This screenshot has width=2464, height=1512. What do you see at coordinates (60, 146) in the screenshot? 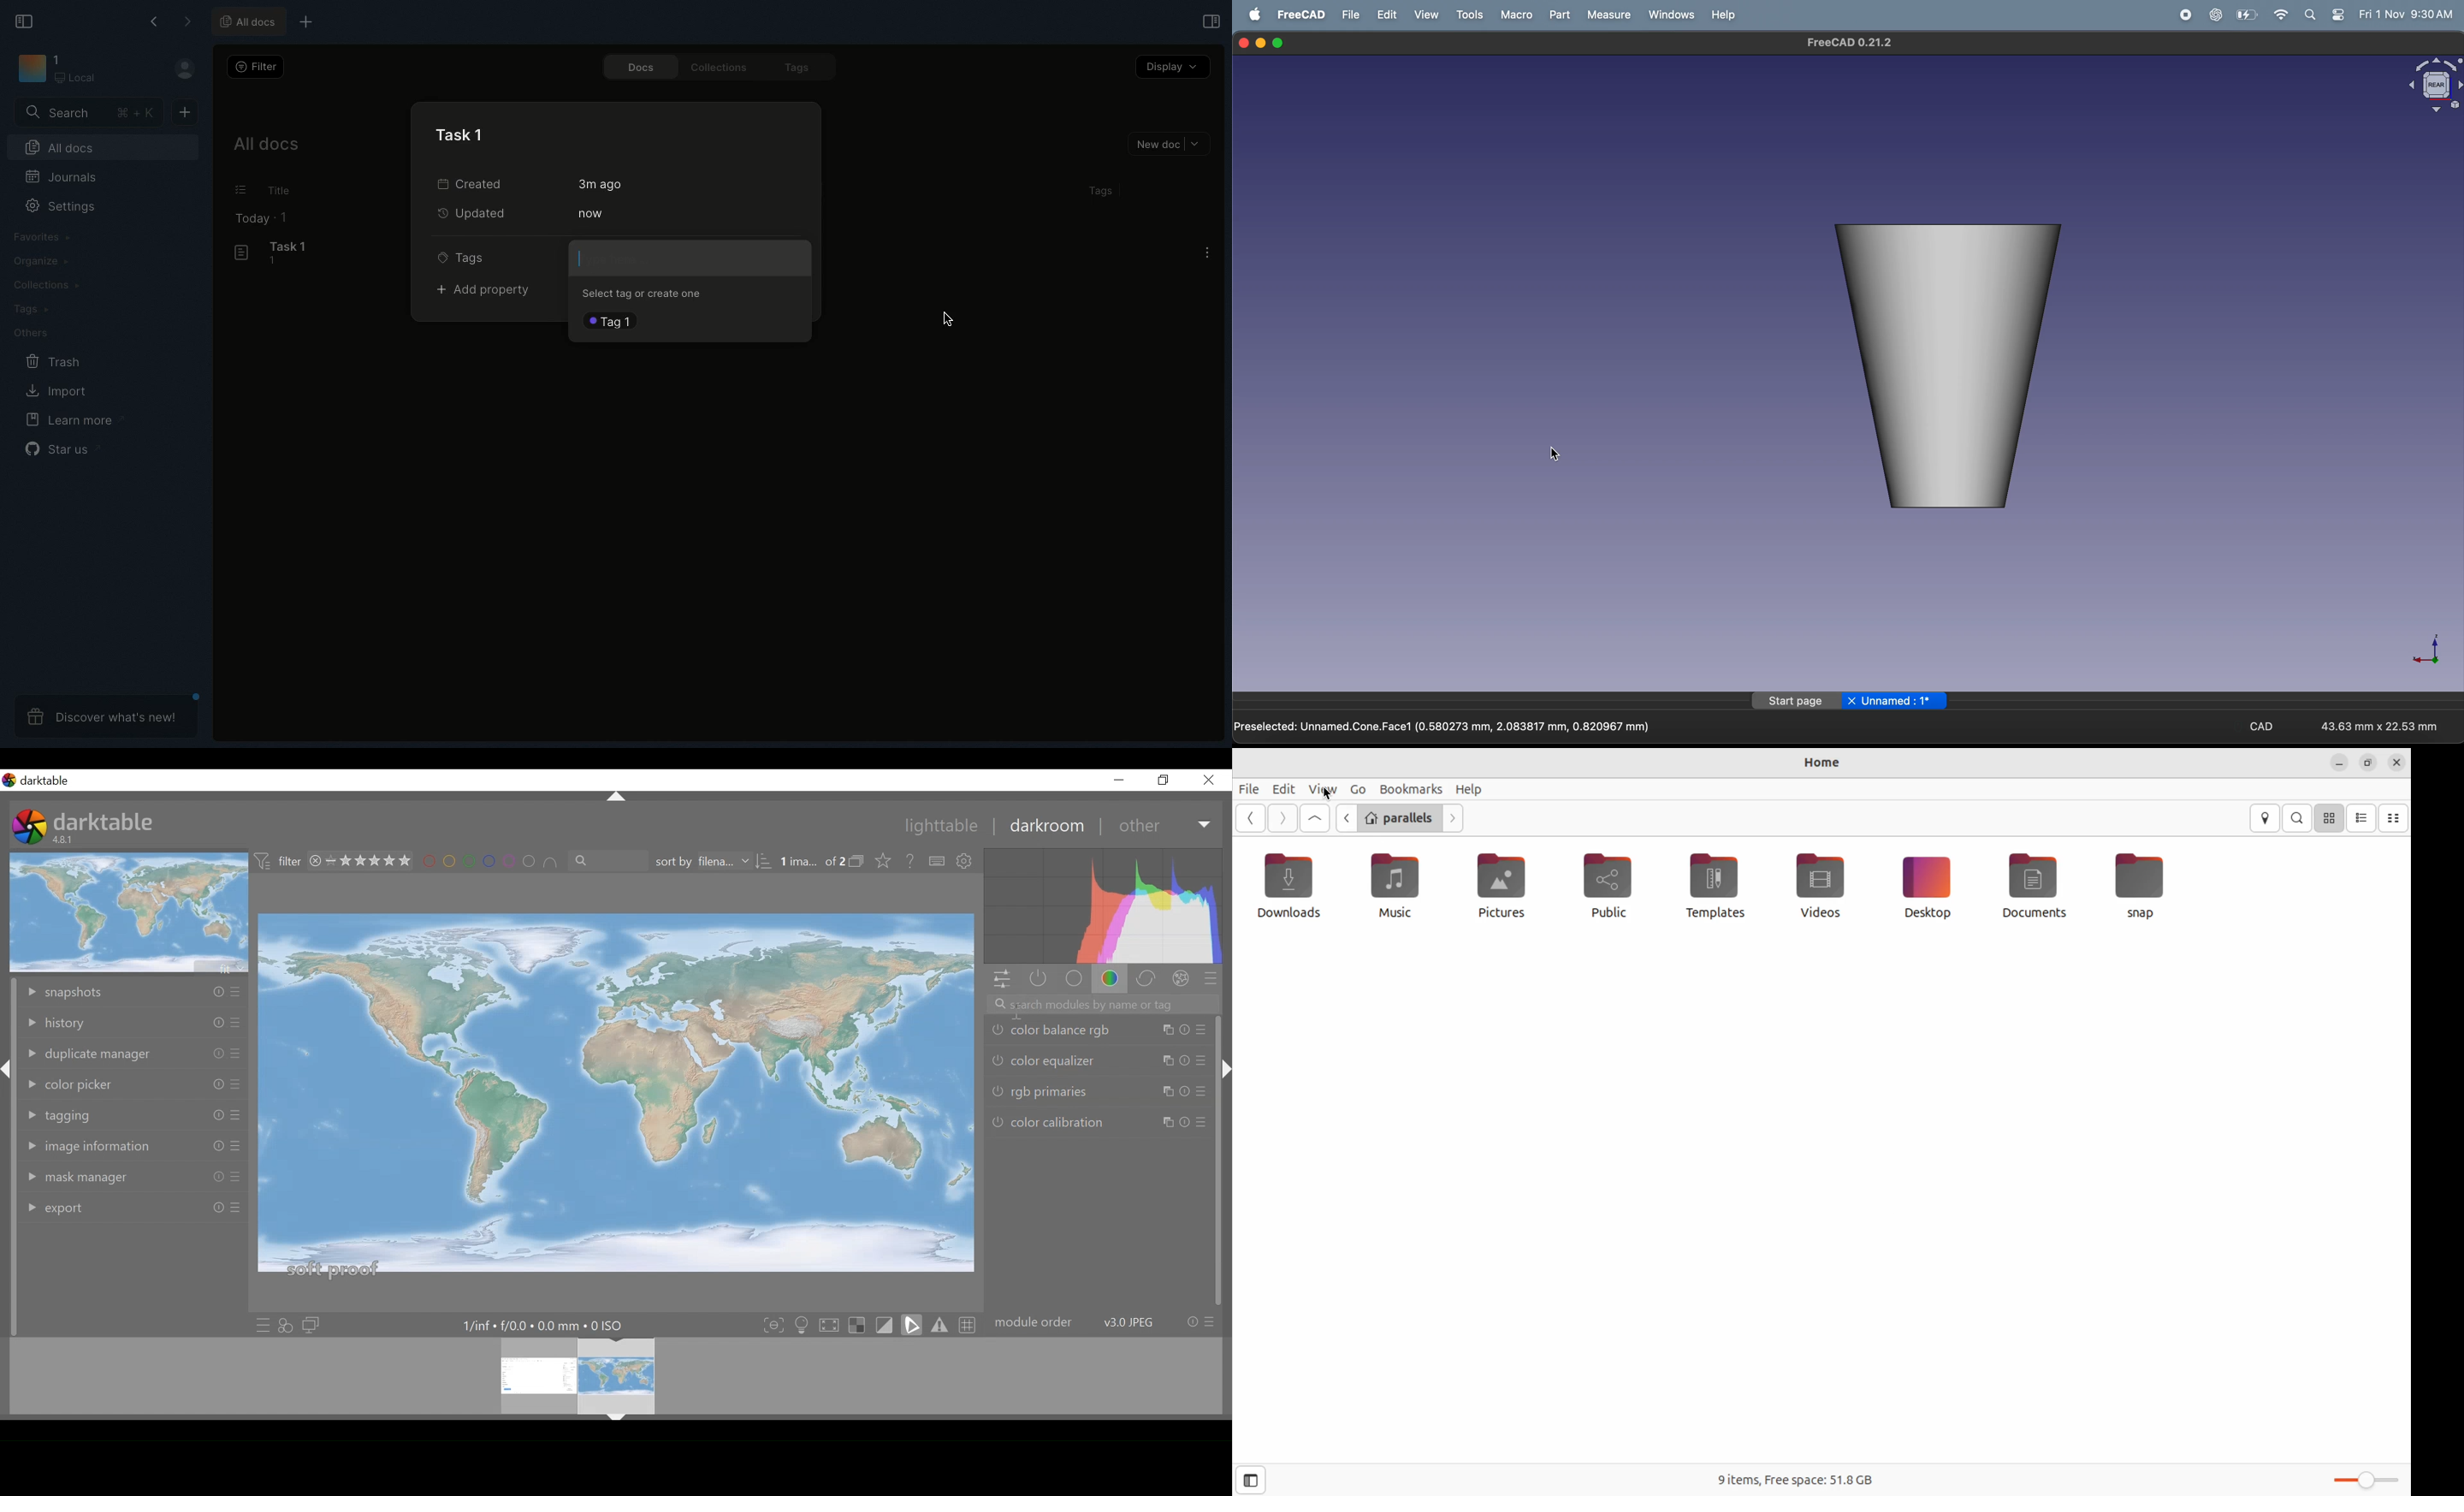
I see `All docs` at bounding box center [60, 146].